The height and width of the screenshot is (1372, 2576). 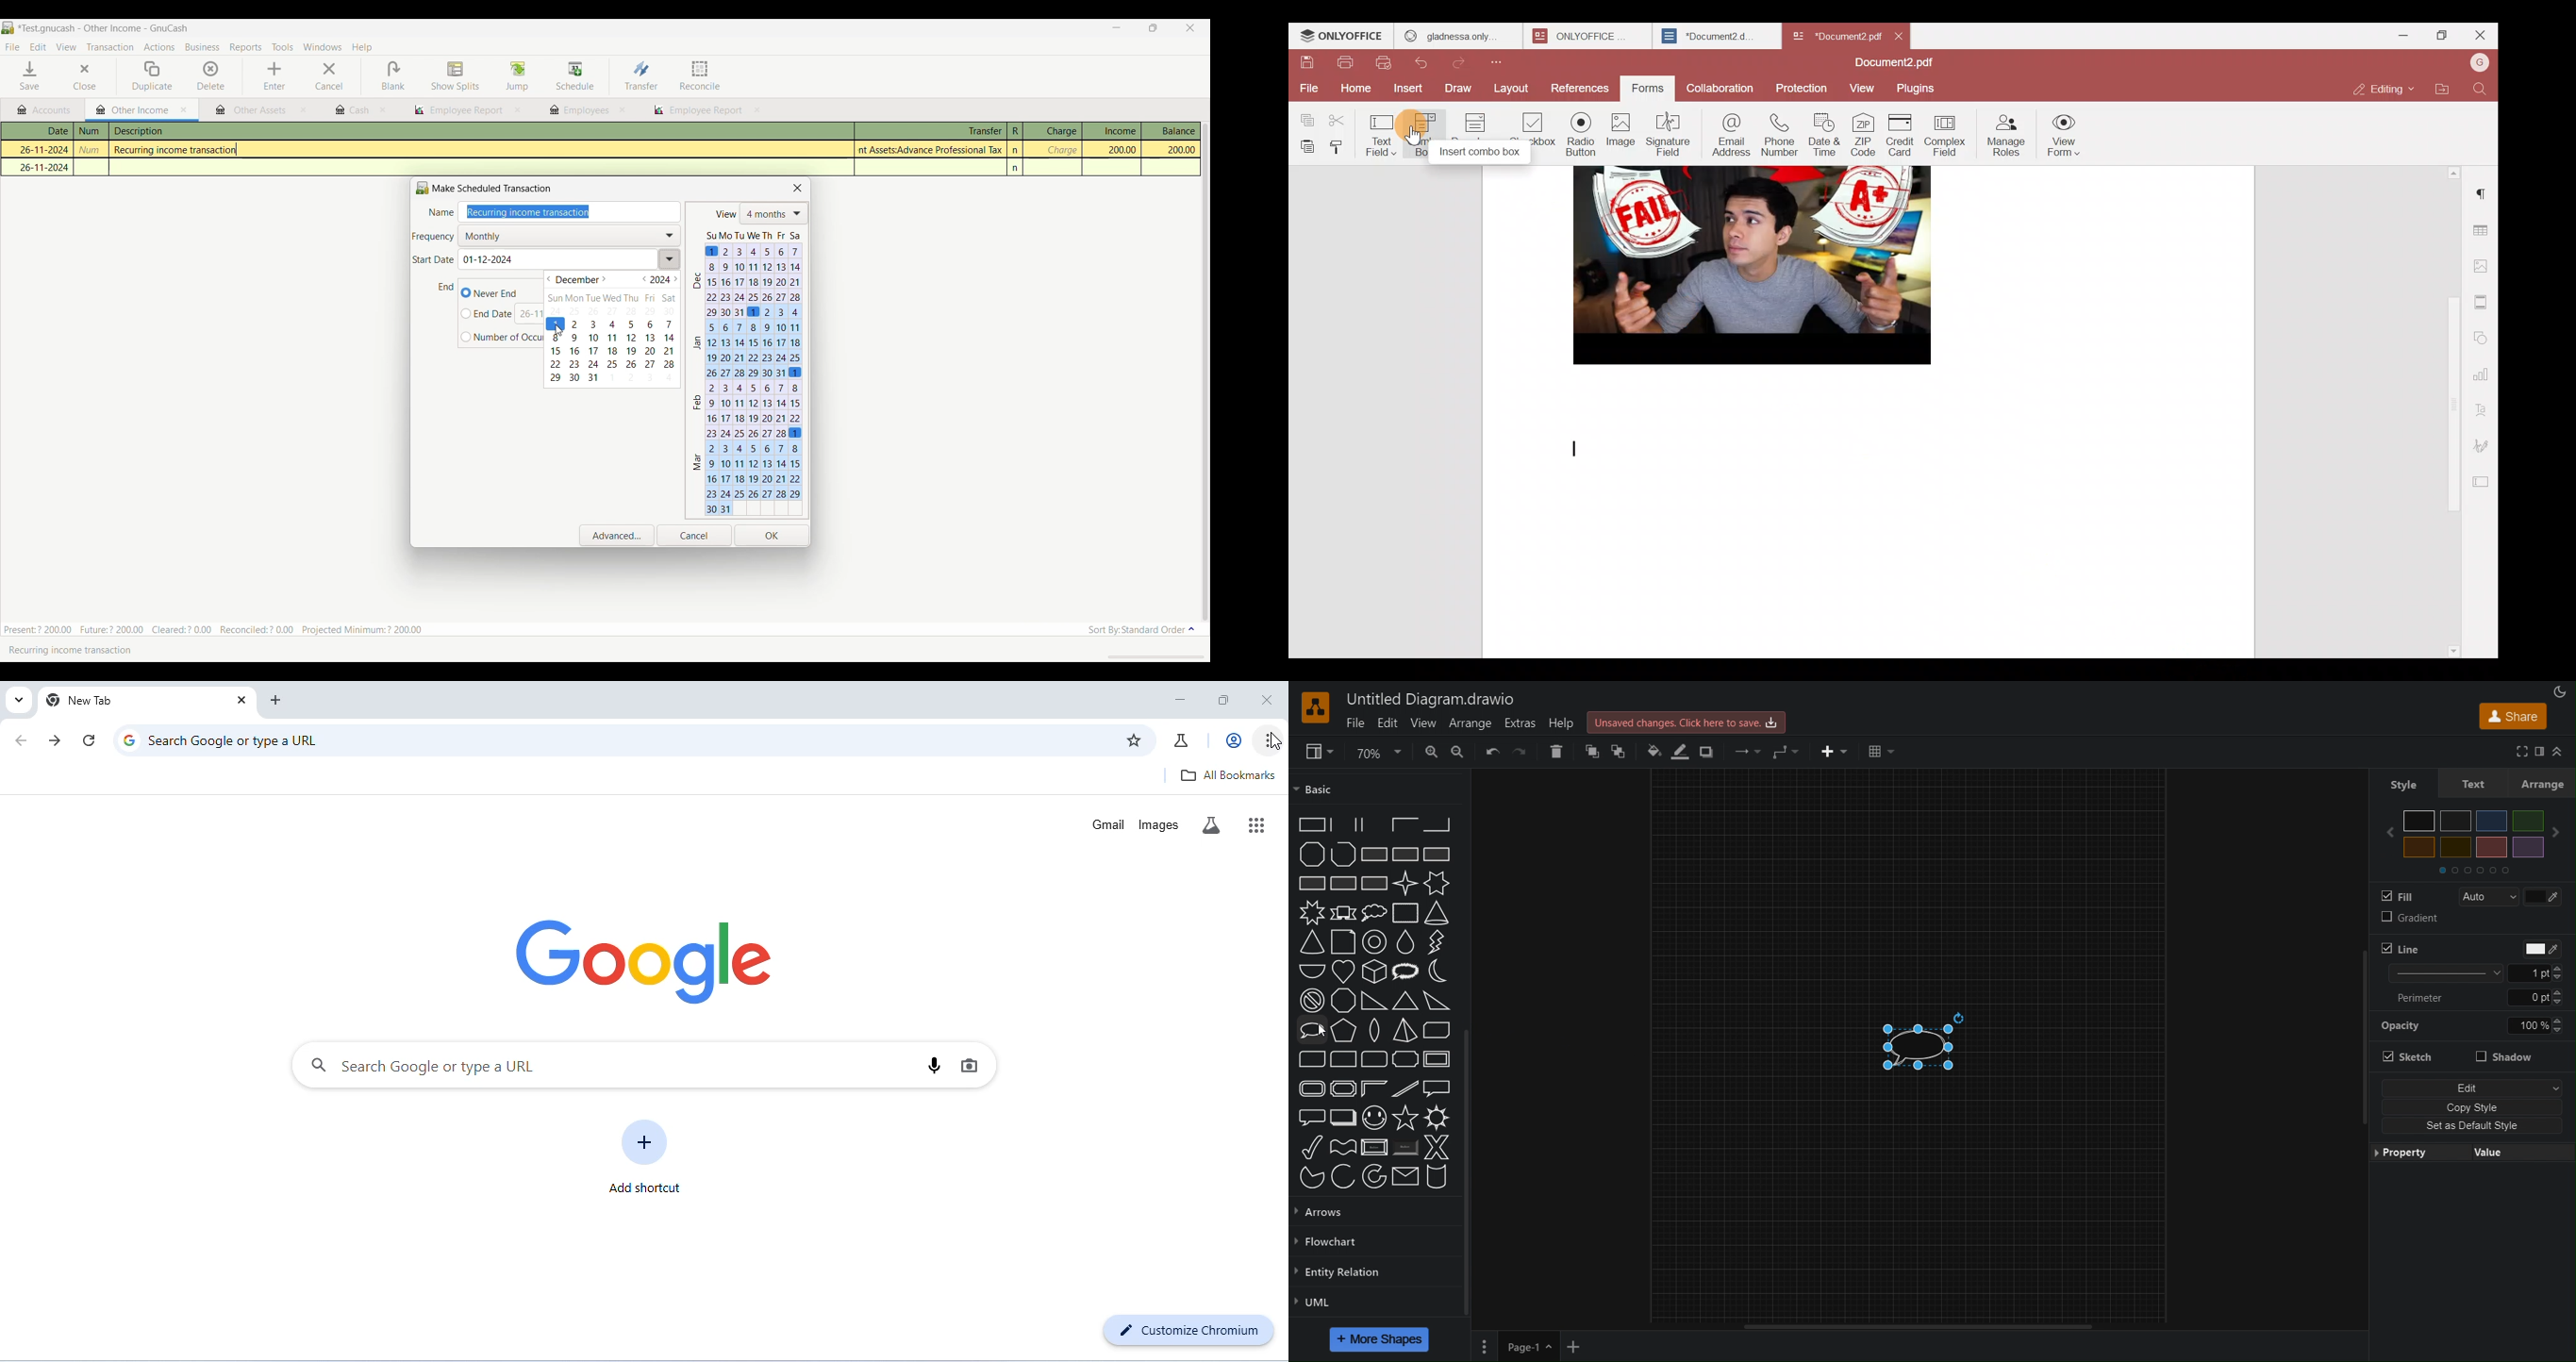 I want to click on Shapes settings, so click(x=2485, y=335).